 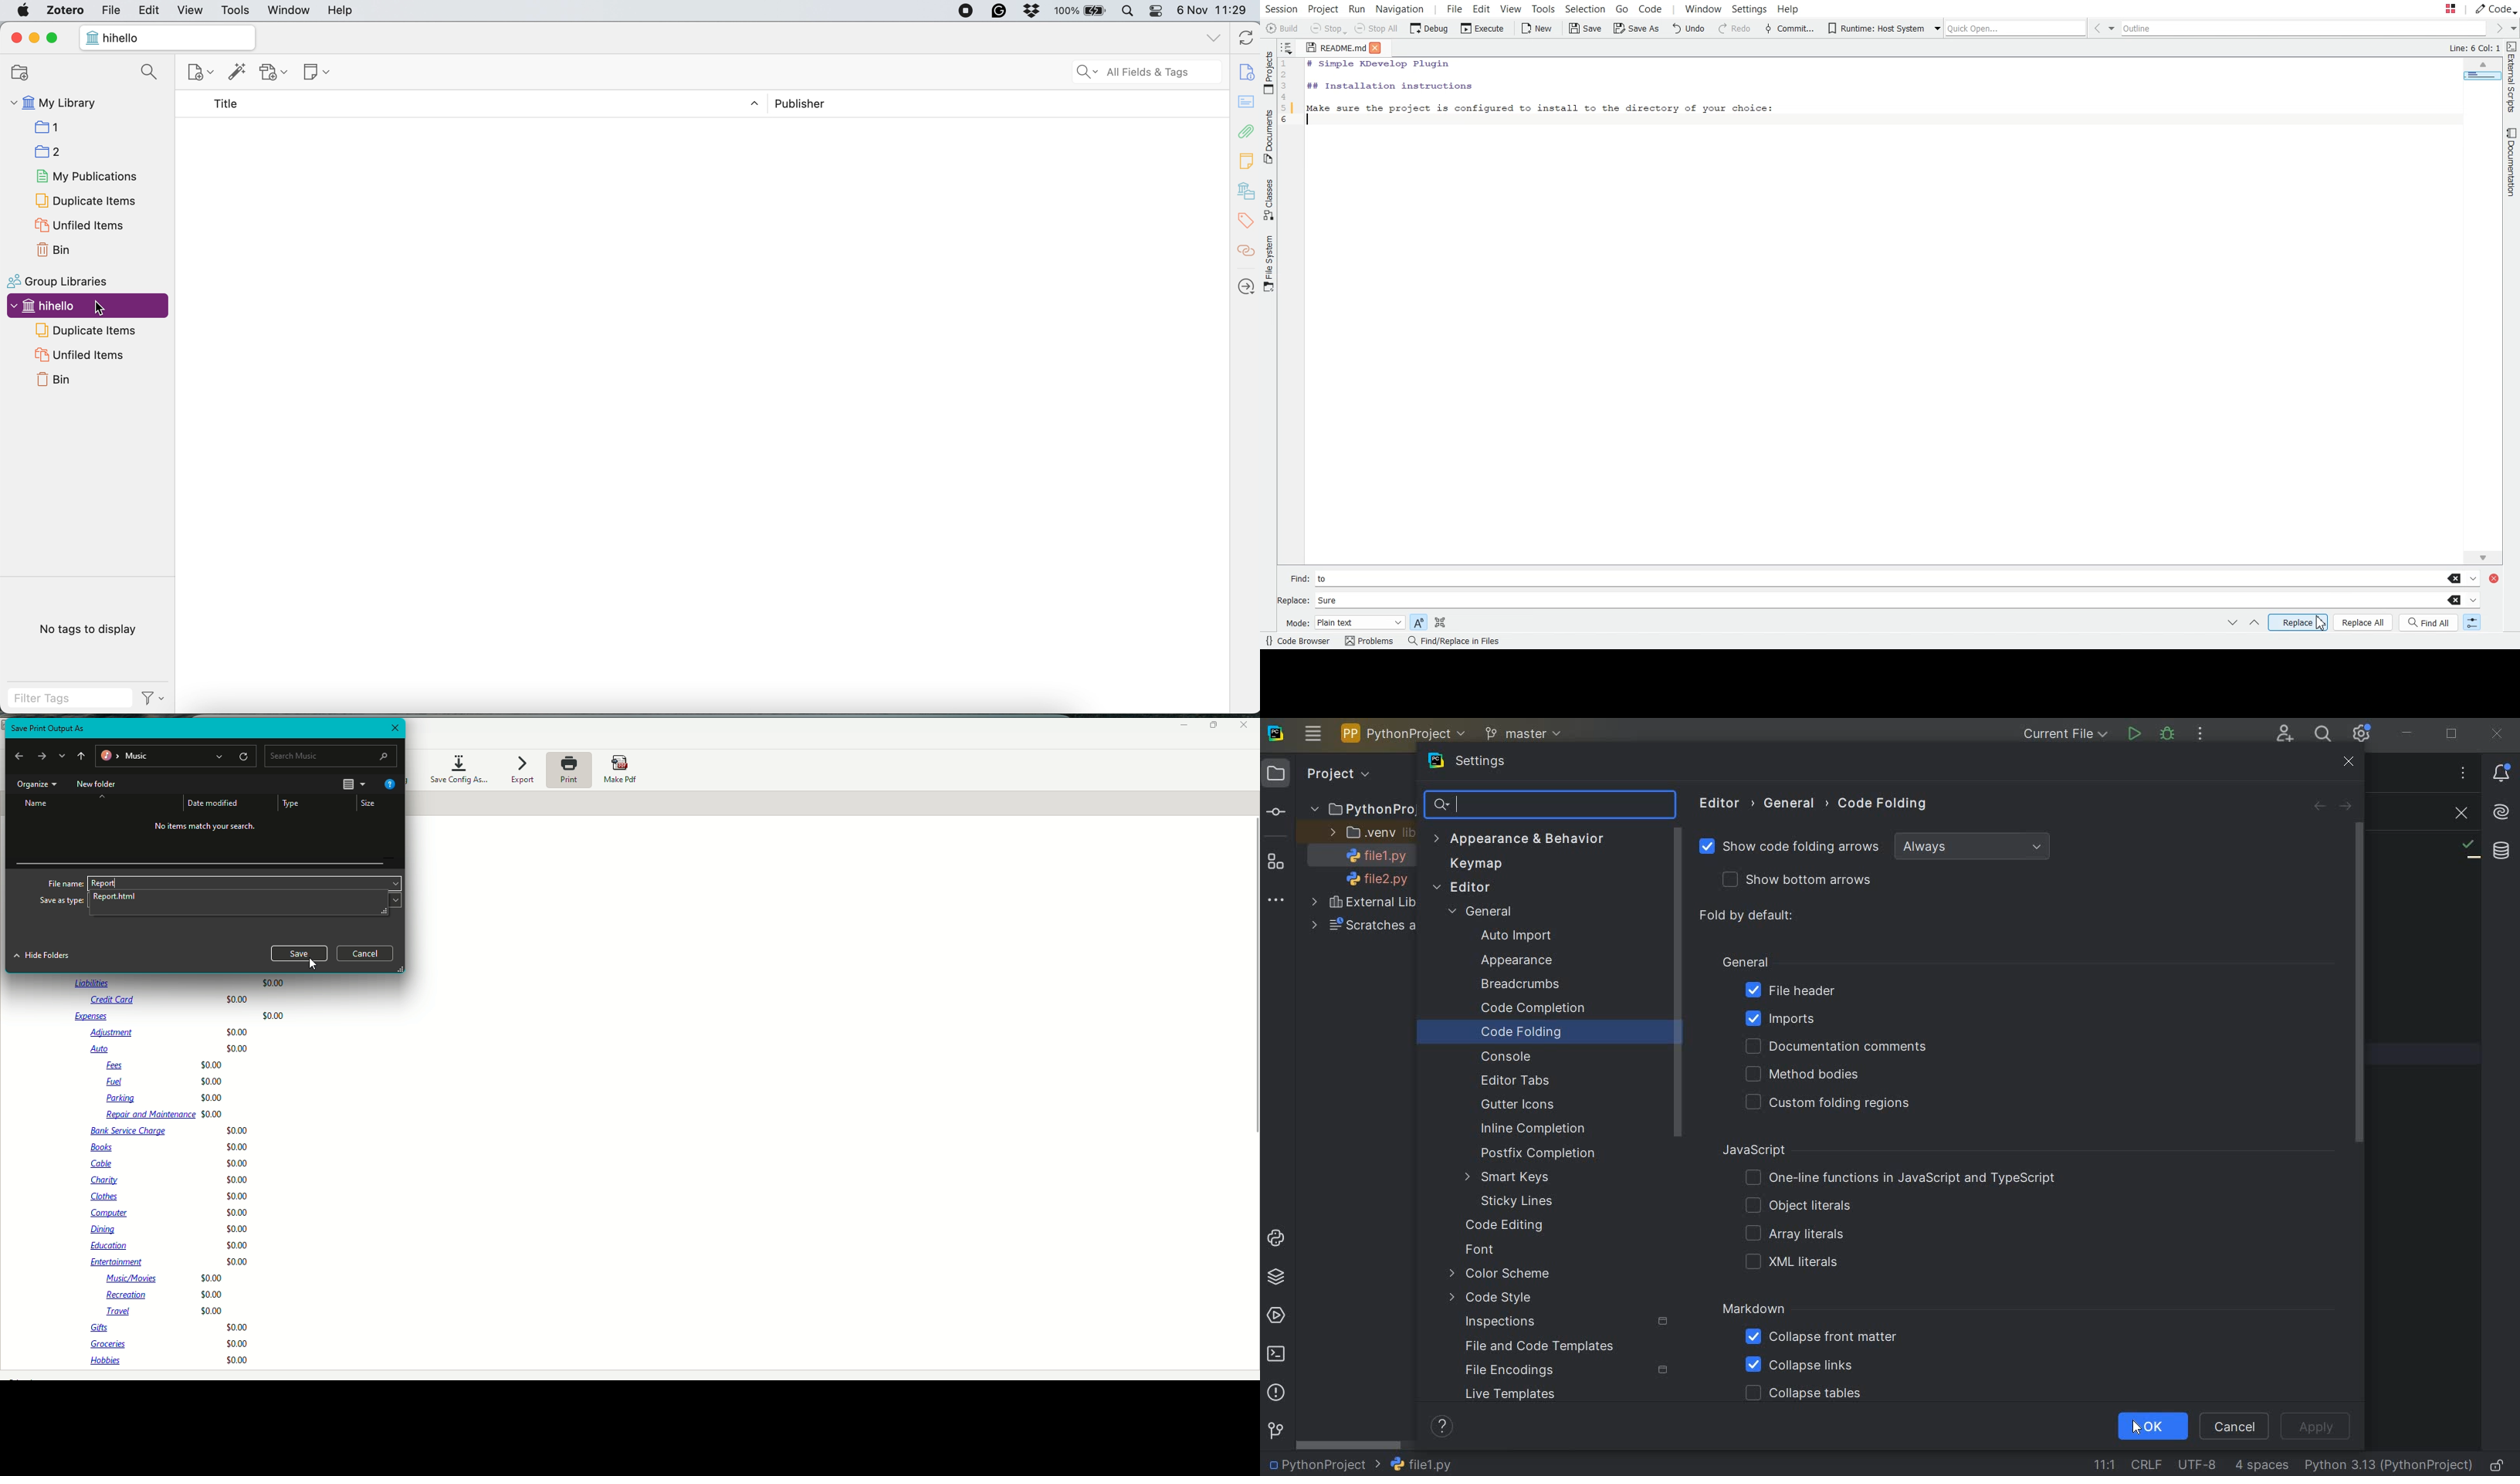 I want to click on XML LITERALS, so click(x=1795, y=1264).